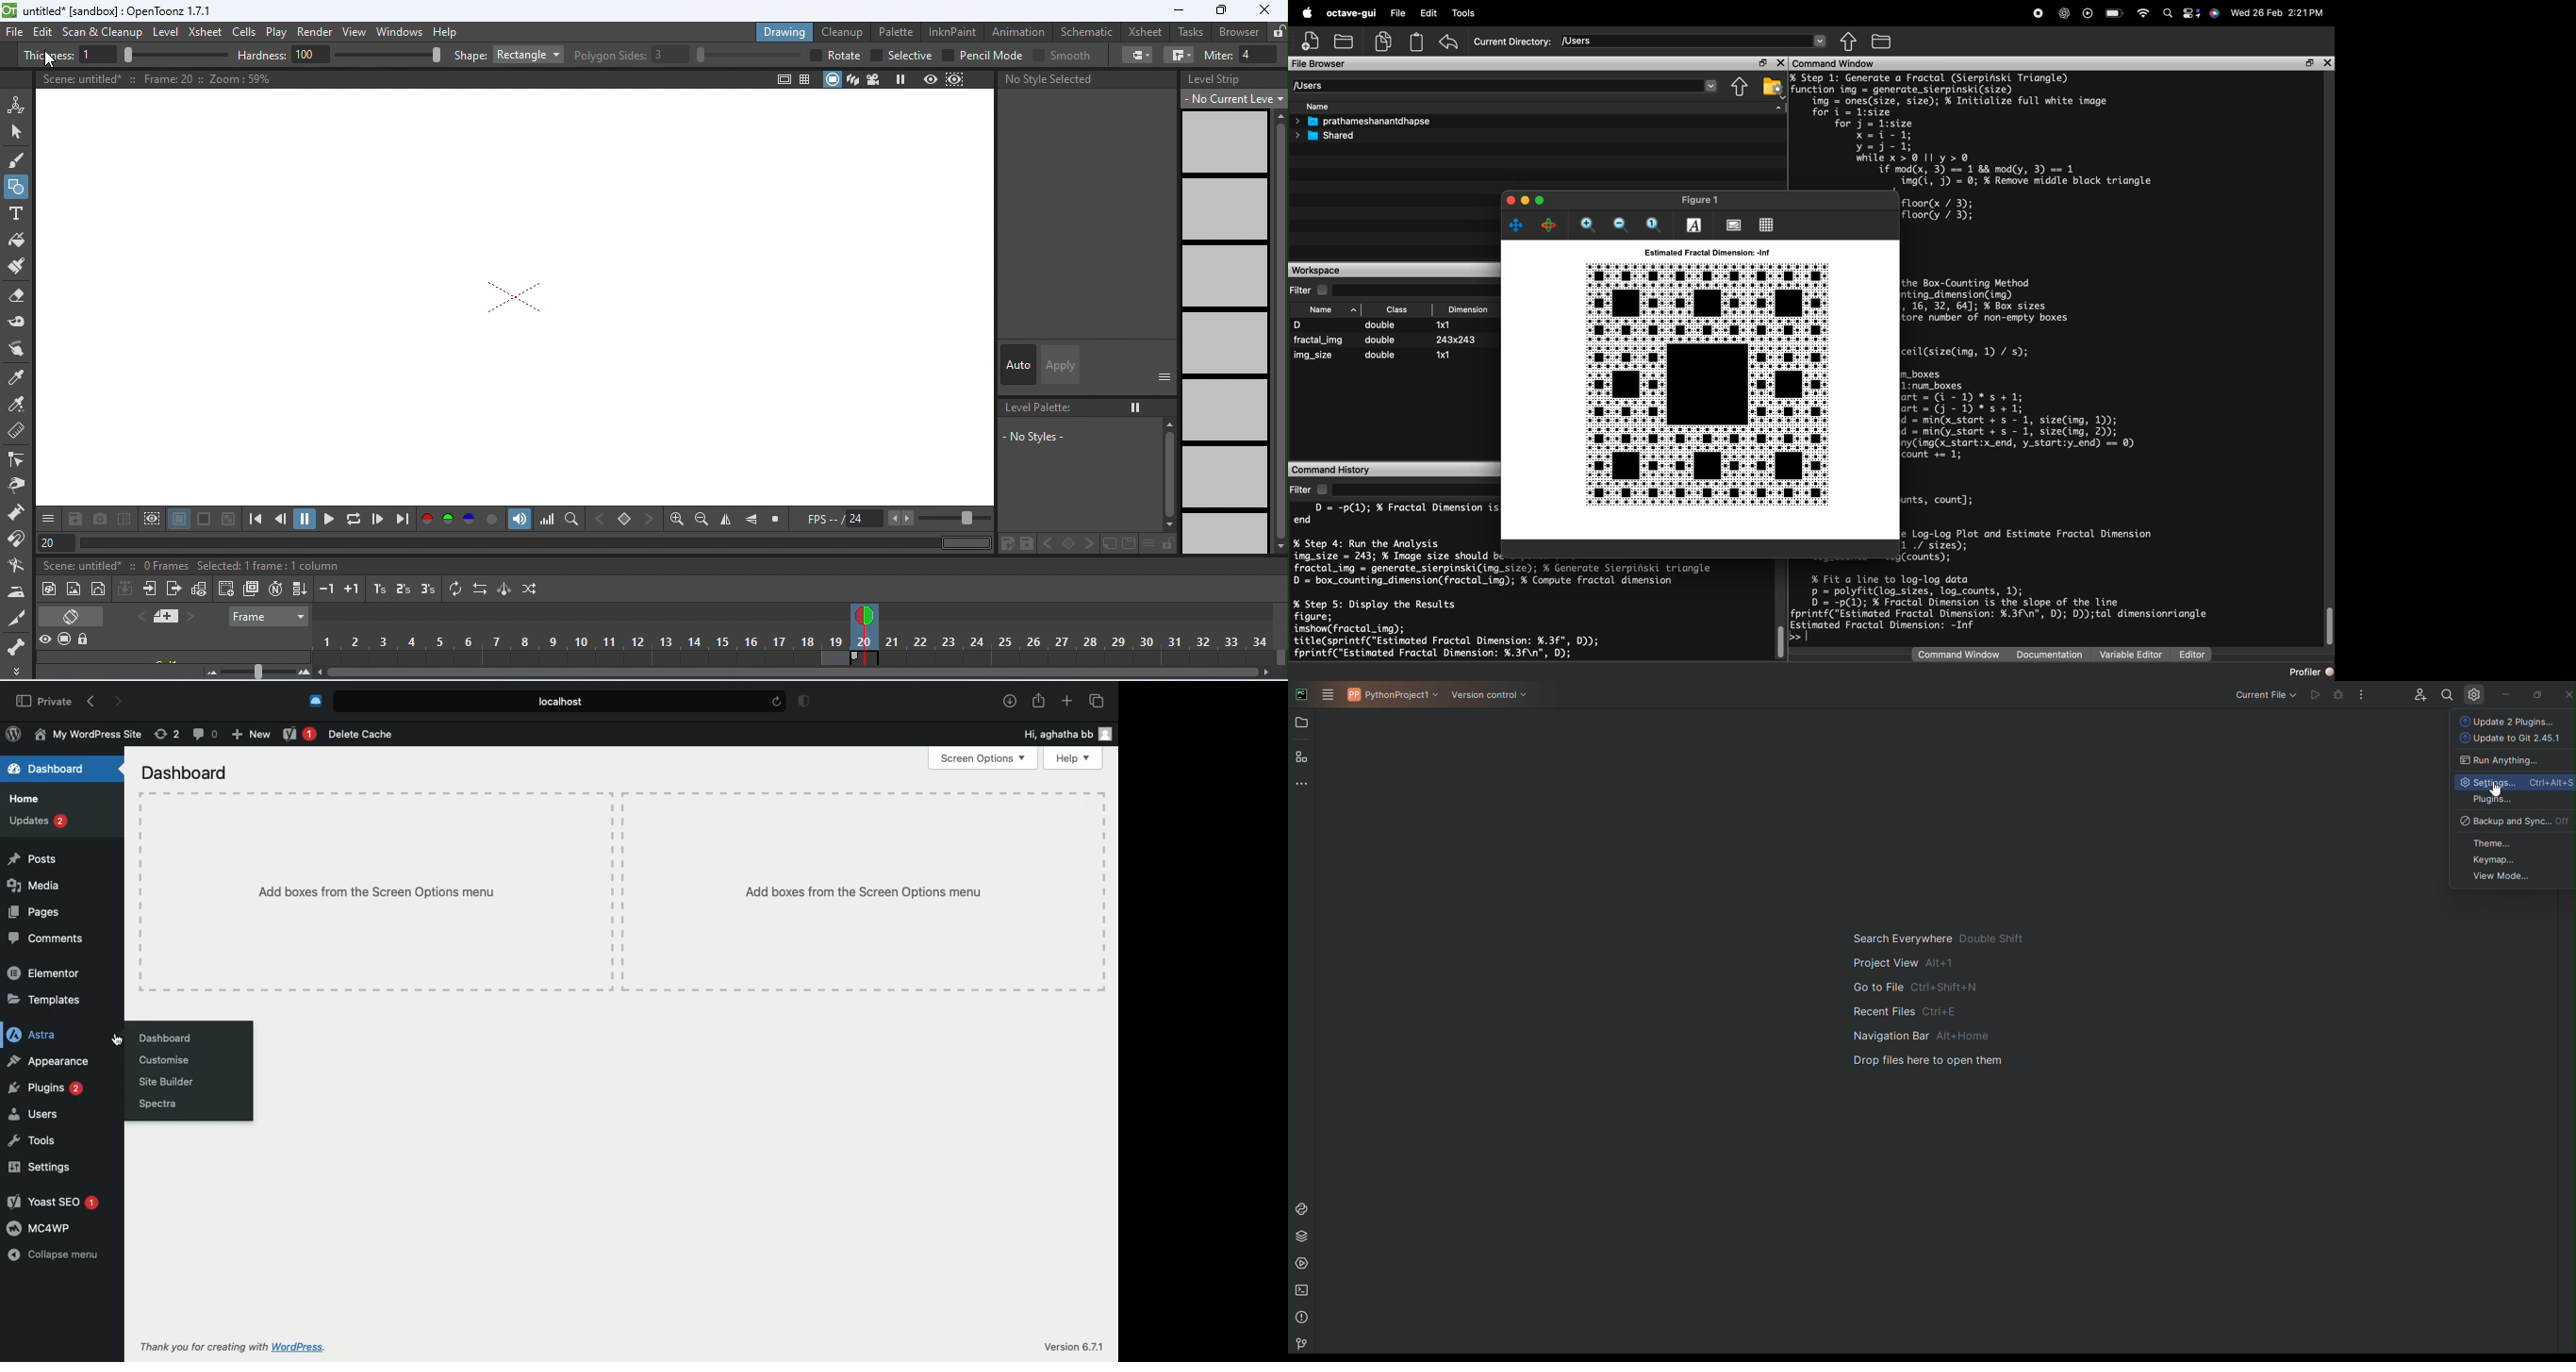 The height and width of the screenshot is (1372, 2576). Describe the element at coordinates (2510, 739) in the screenshot. I see `Update to Git` at that location.